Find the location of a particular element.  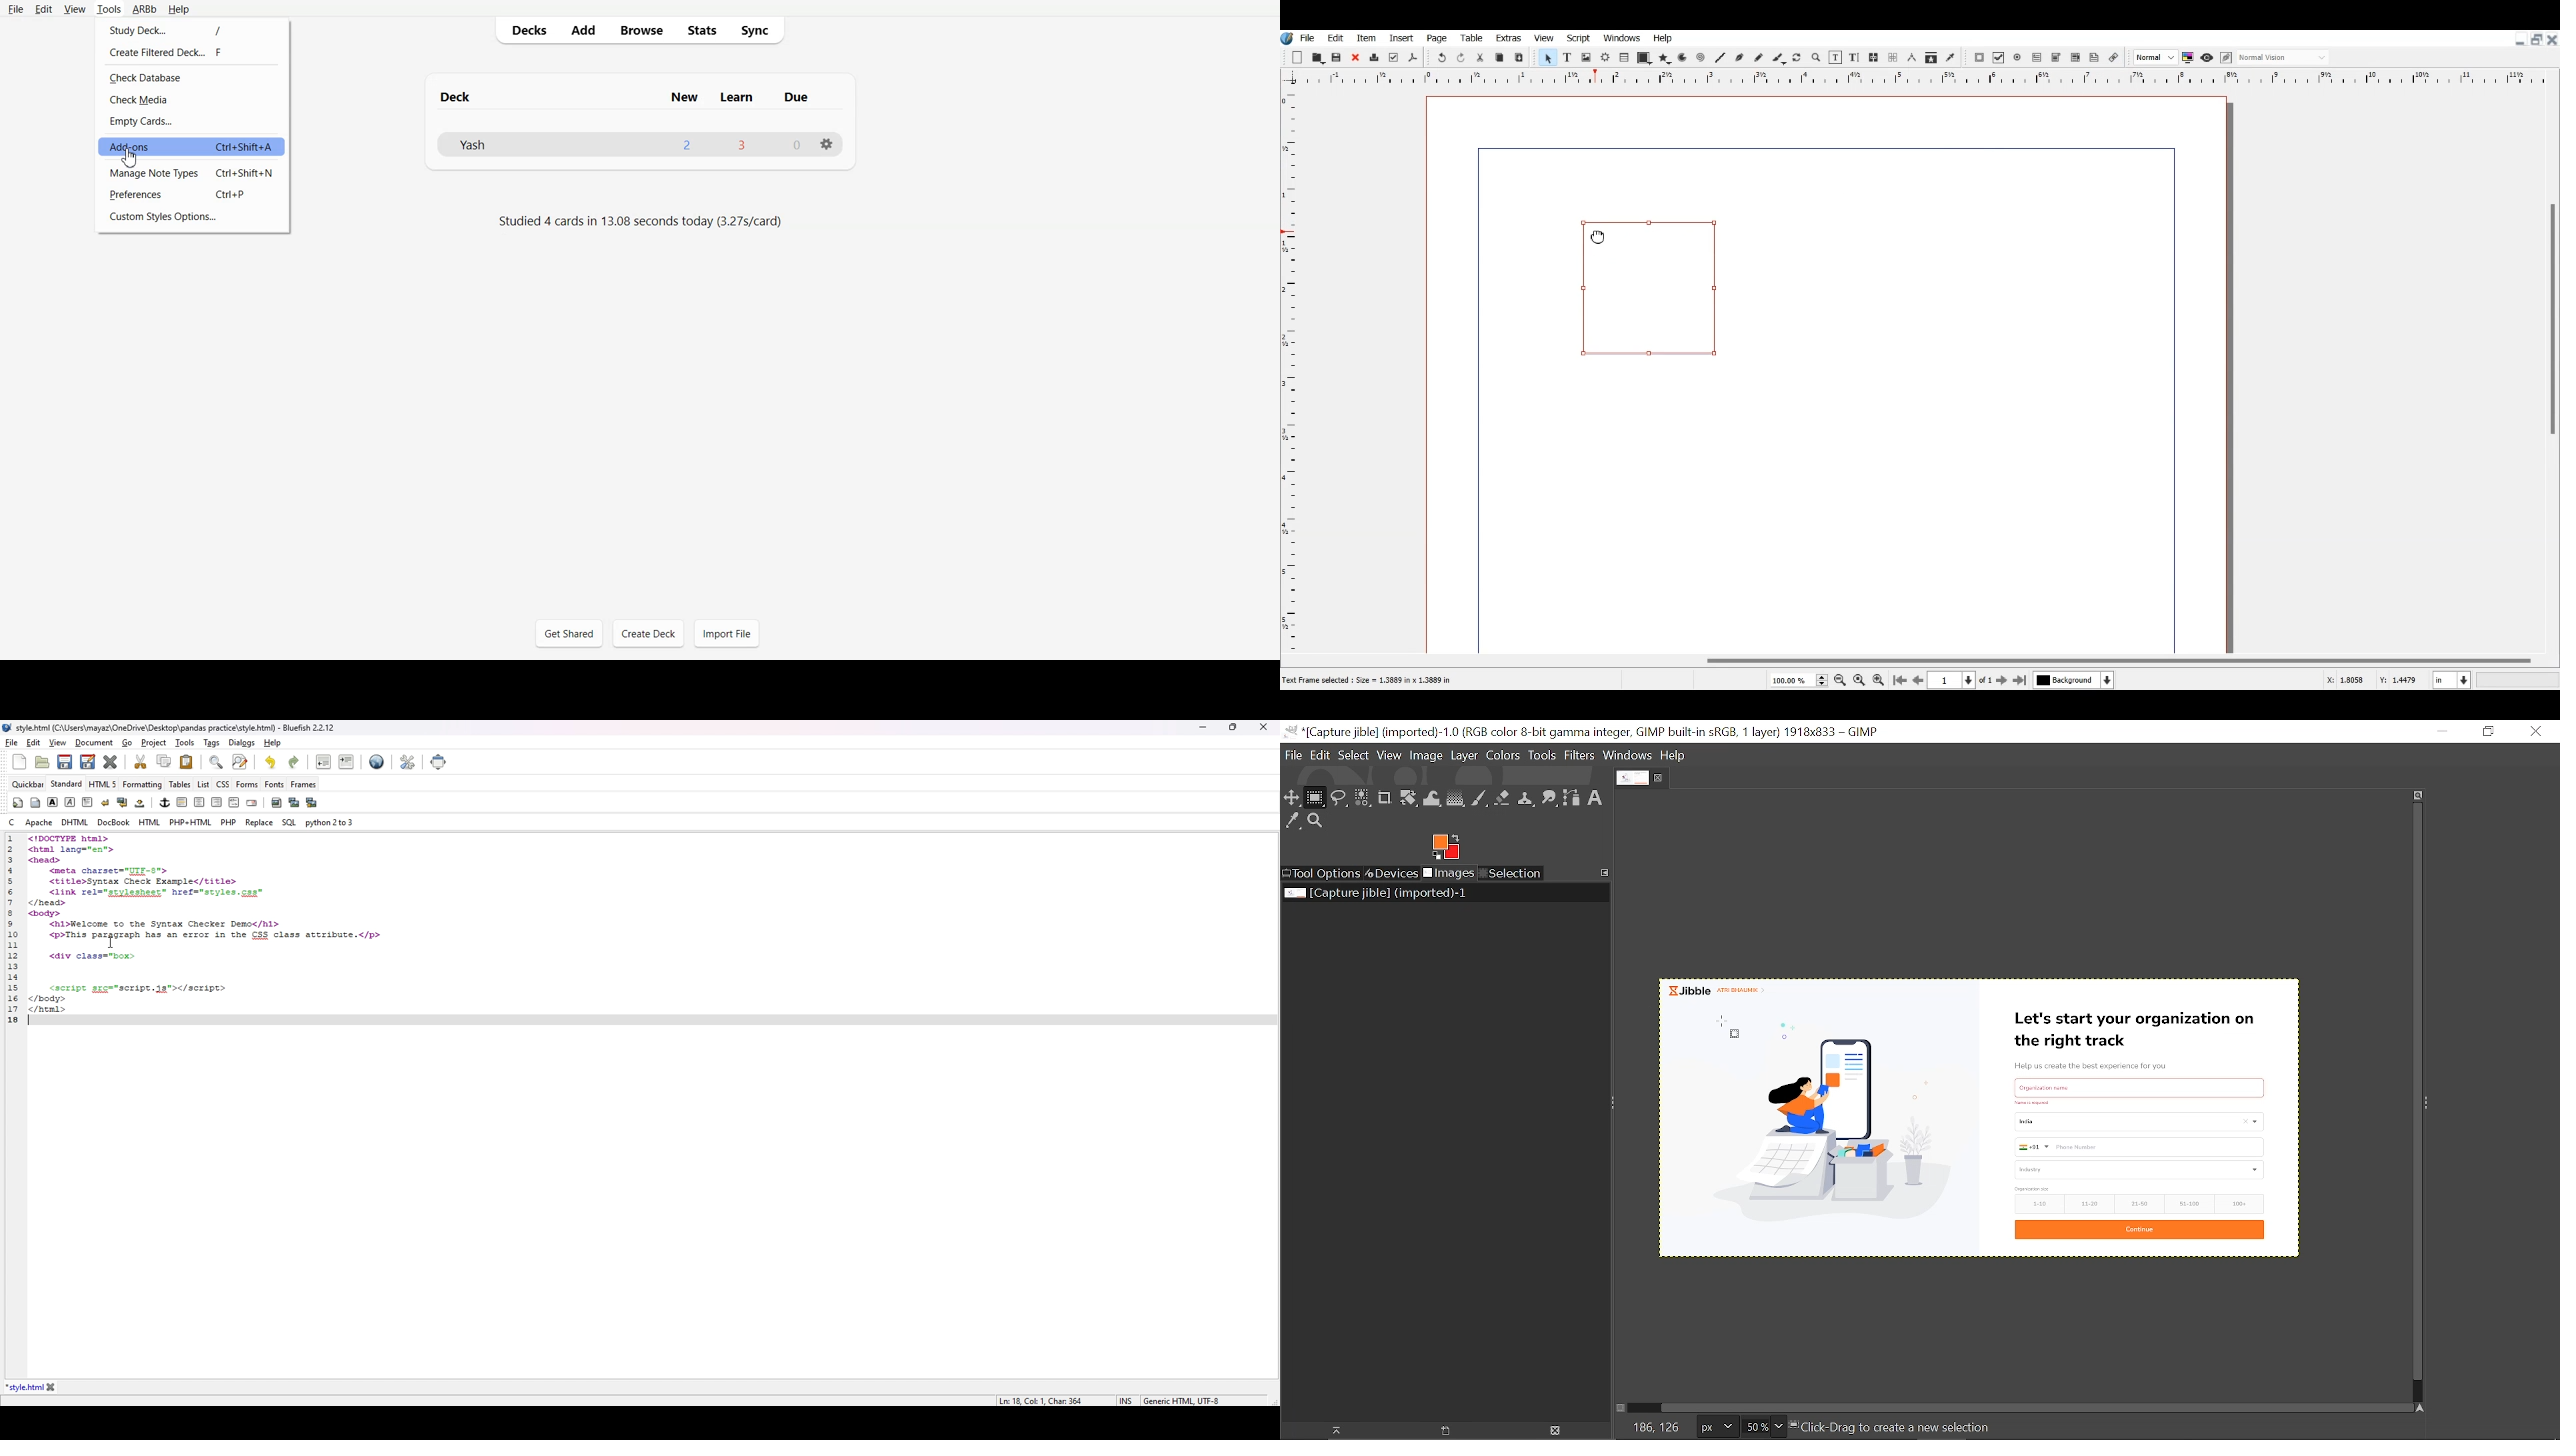

Let's start your organization on
the right track is located at coordinates (2141, 1025).